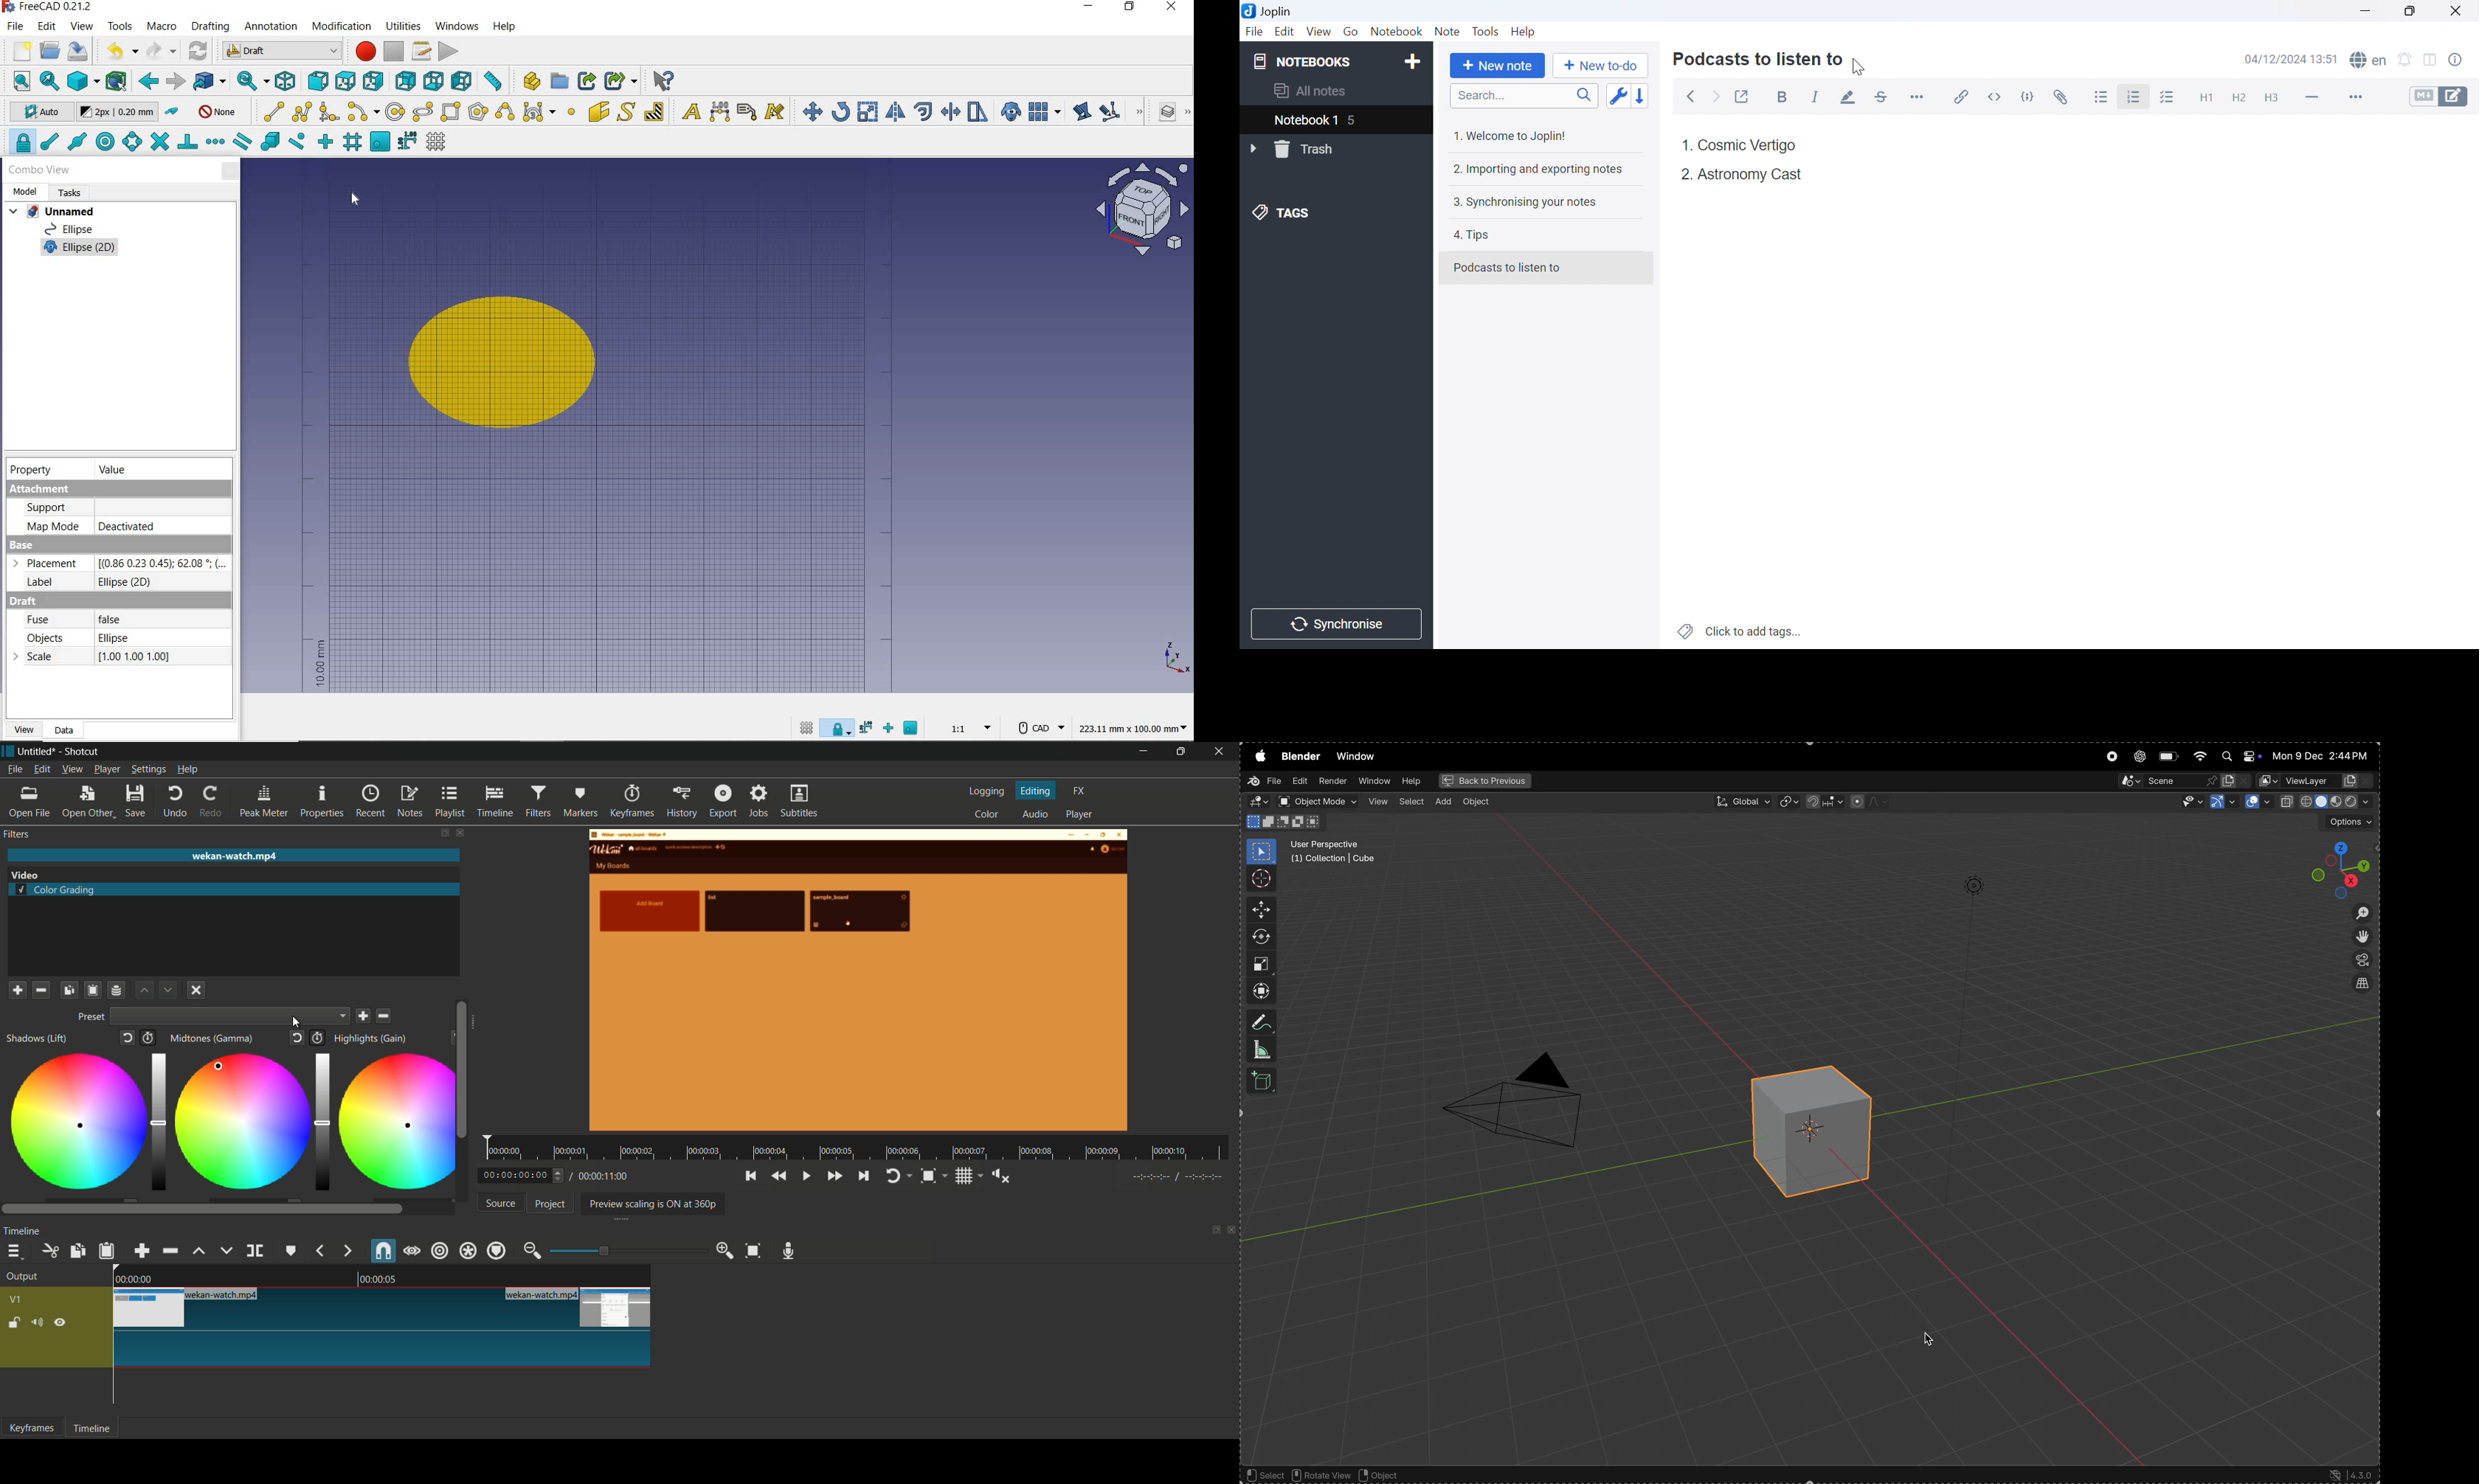  I want to click on unnamed, so click(55, 210).